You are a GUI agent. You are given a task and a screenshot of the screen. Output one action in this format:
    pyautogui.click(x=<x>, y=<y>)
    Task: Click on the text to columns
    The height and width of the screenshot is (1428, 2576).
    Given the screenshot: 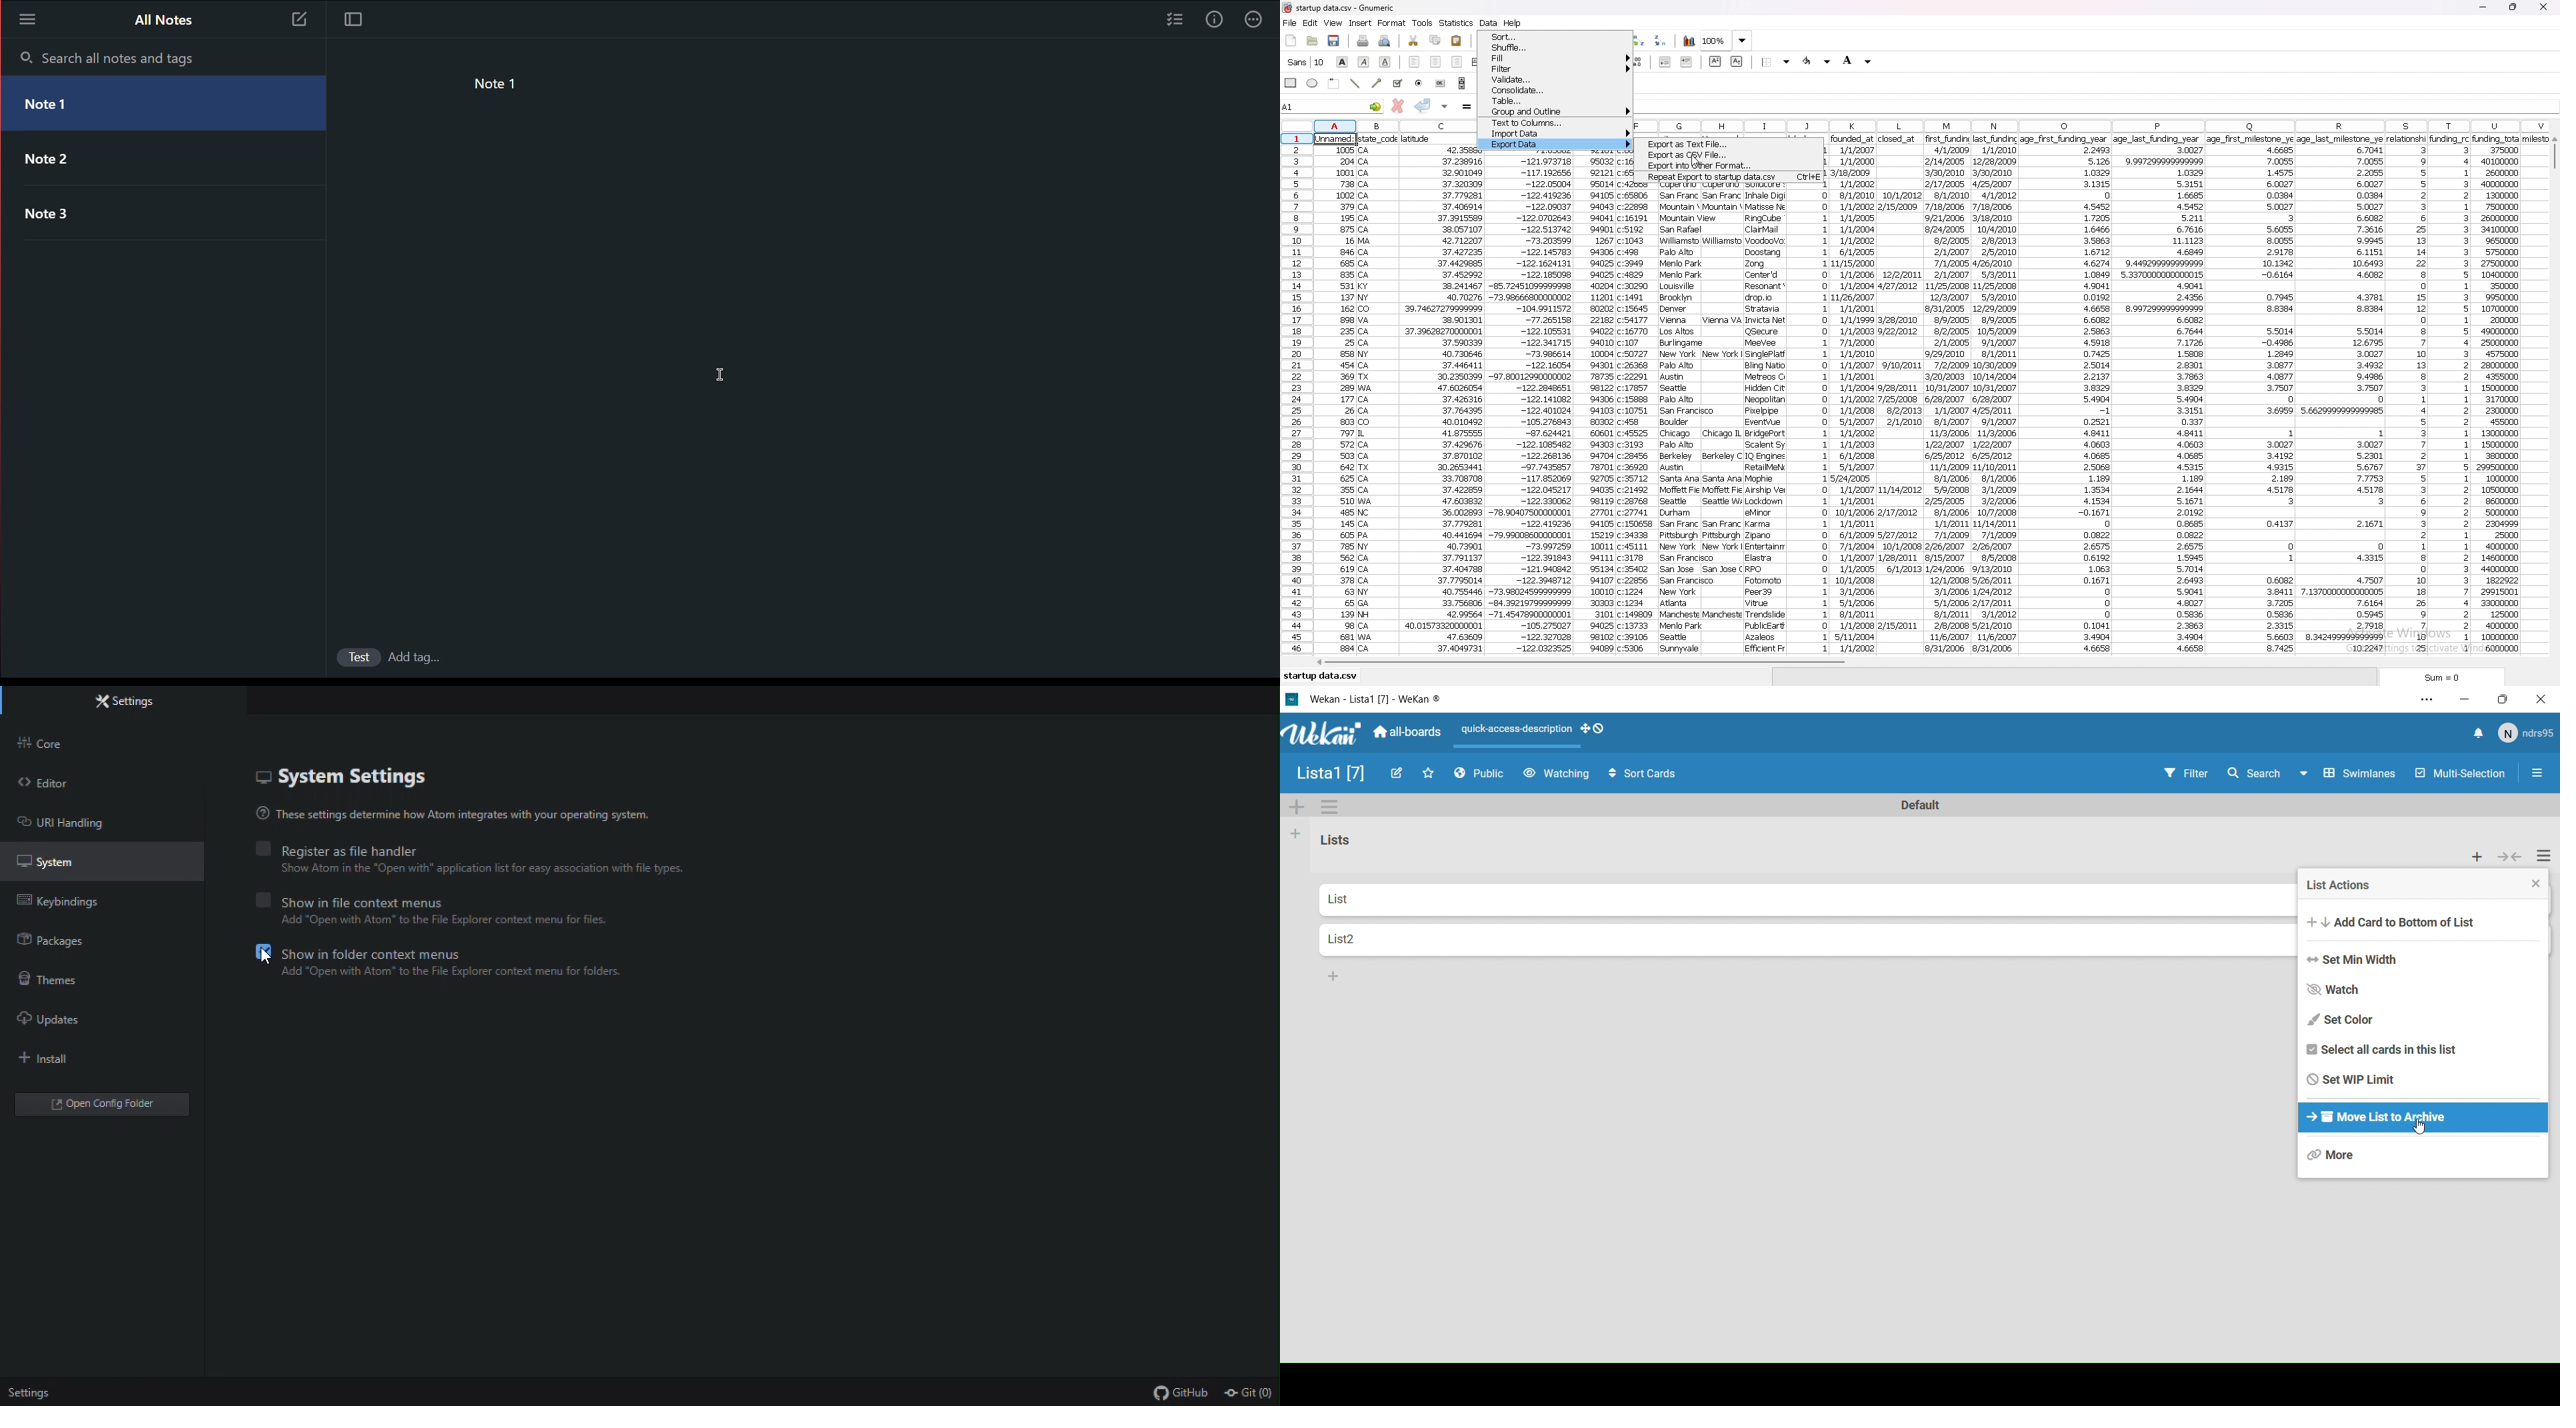 What is the action you would take?
    pyautogui.click(x=1556, y=123)
    